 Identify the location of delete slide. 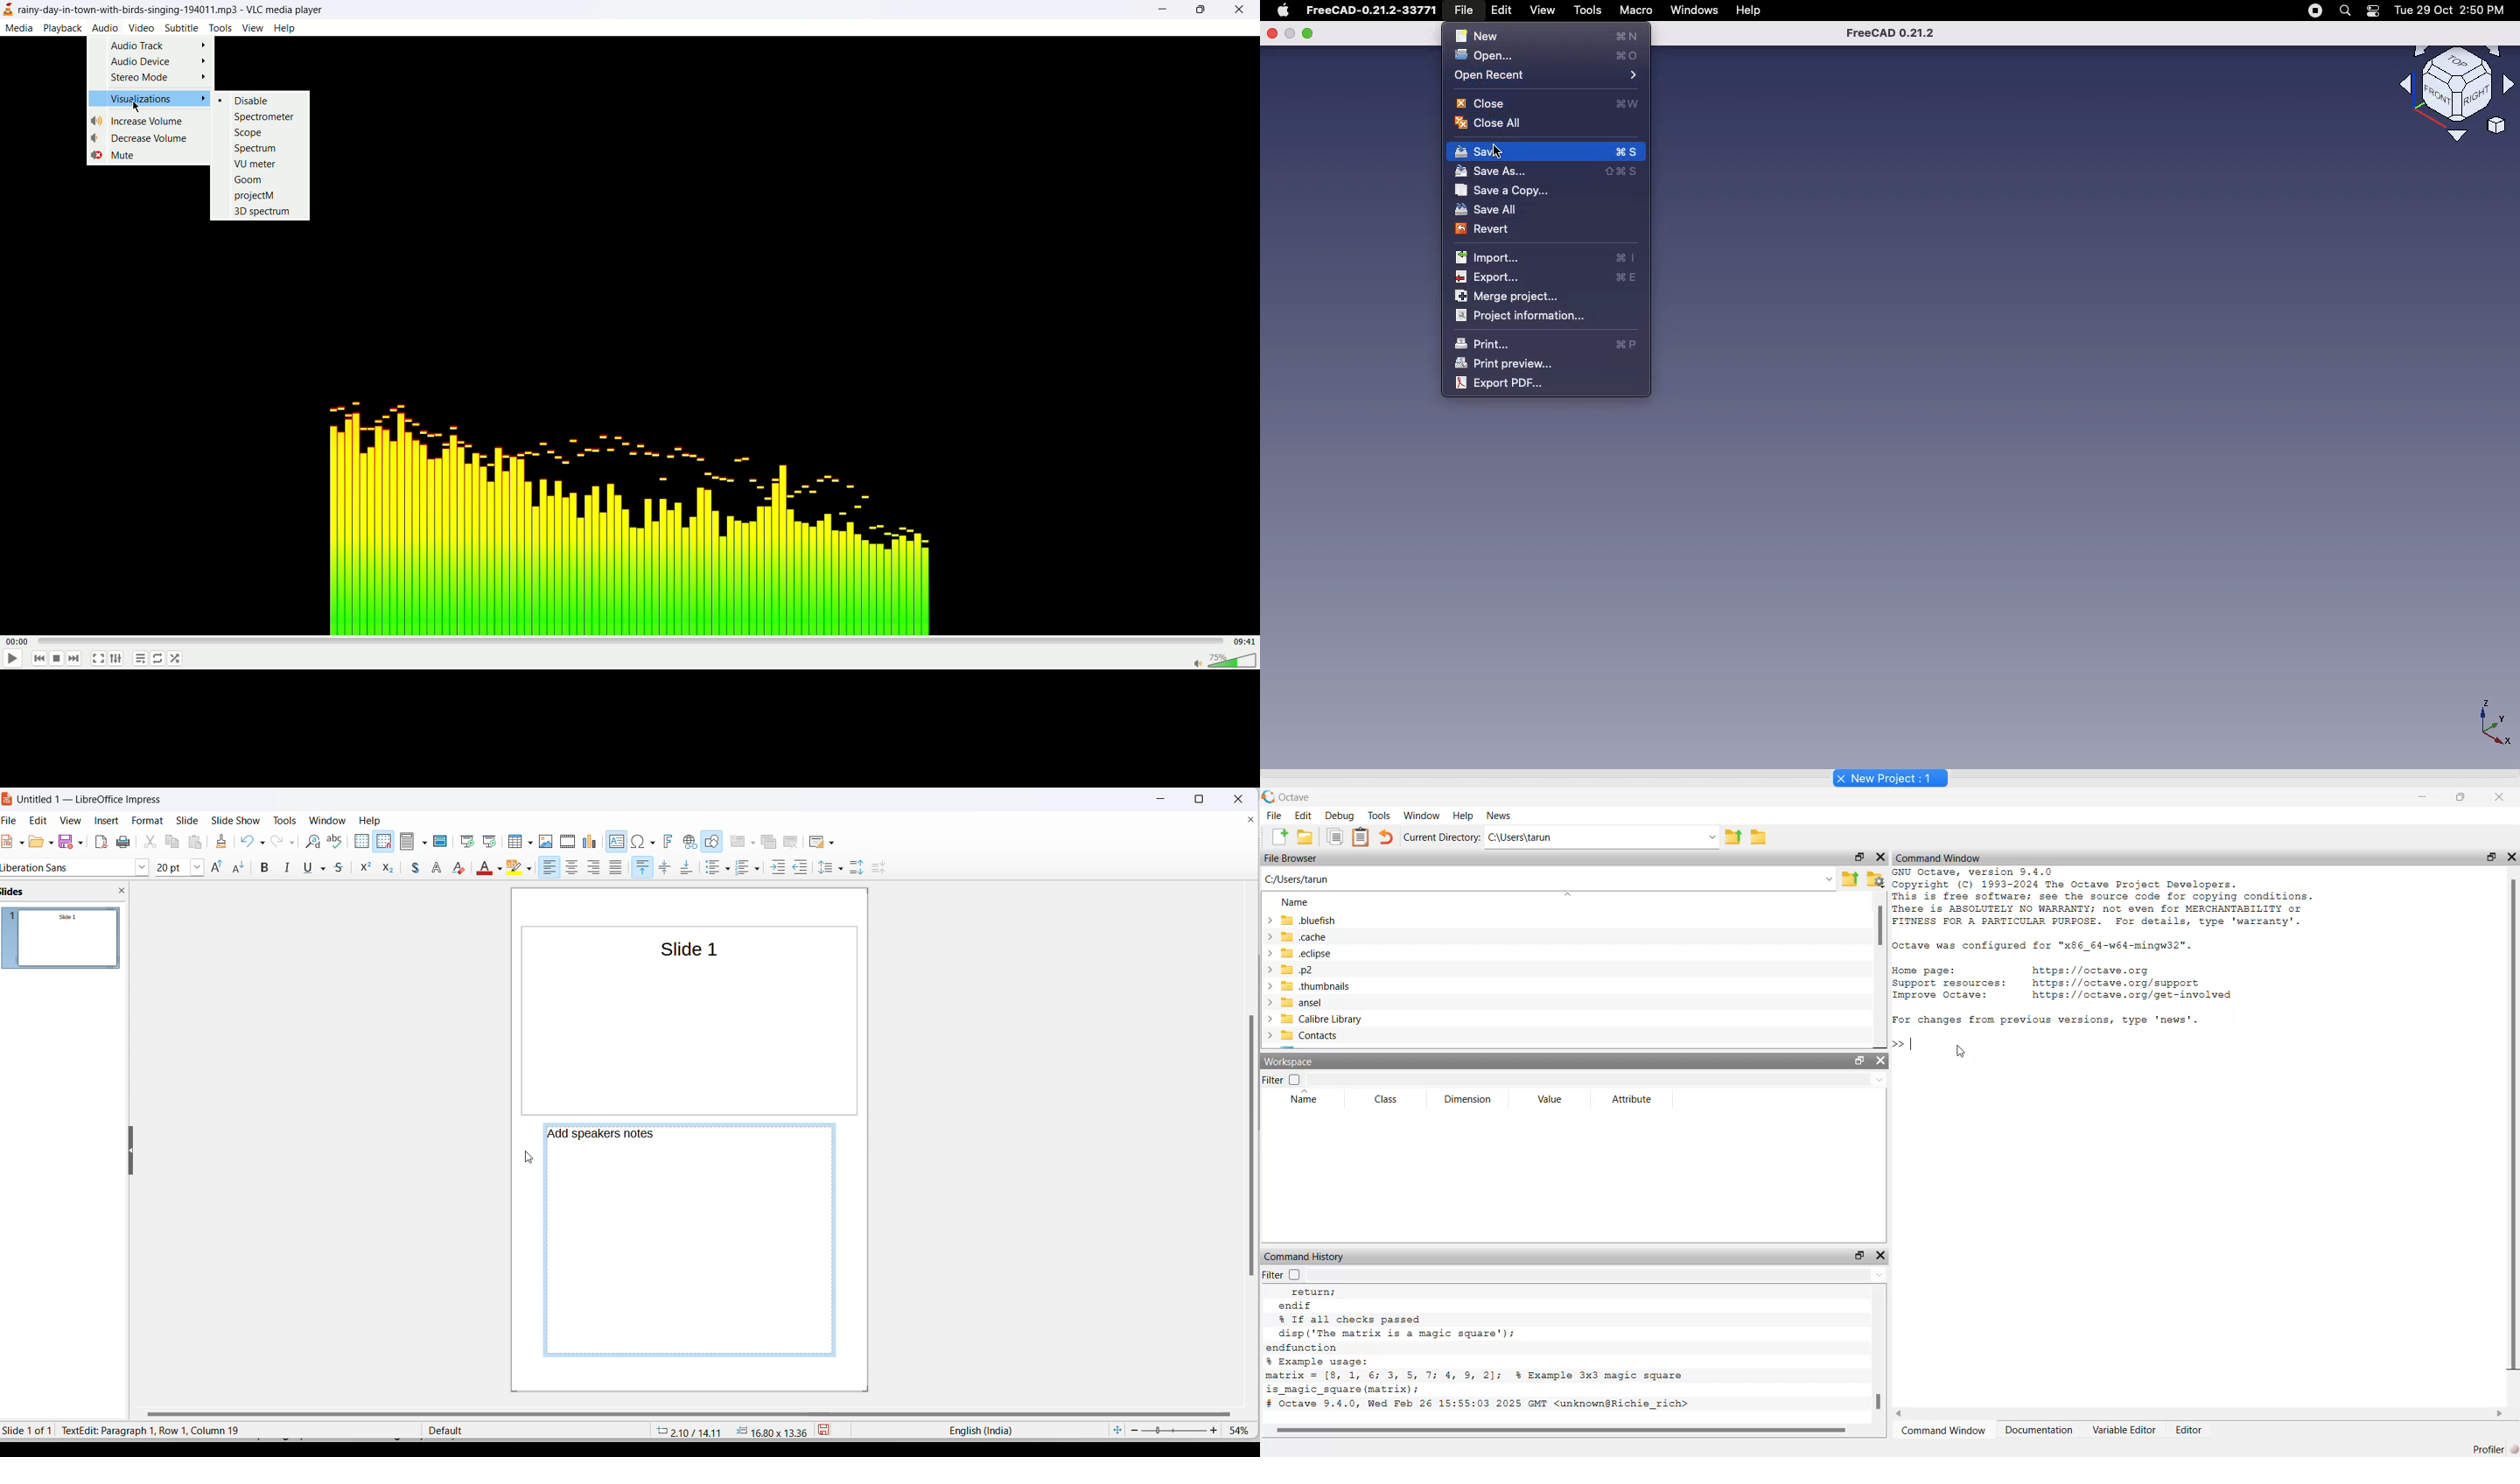
(794, 841).